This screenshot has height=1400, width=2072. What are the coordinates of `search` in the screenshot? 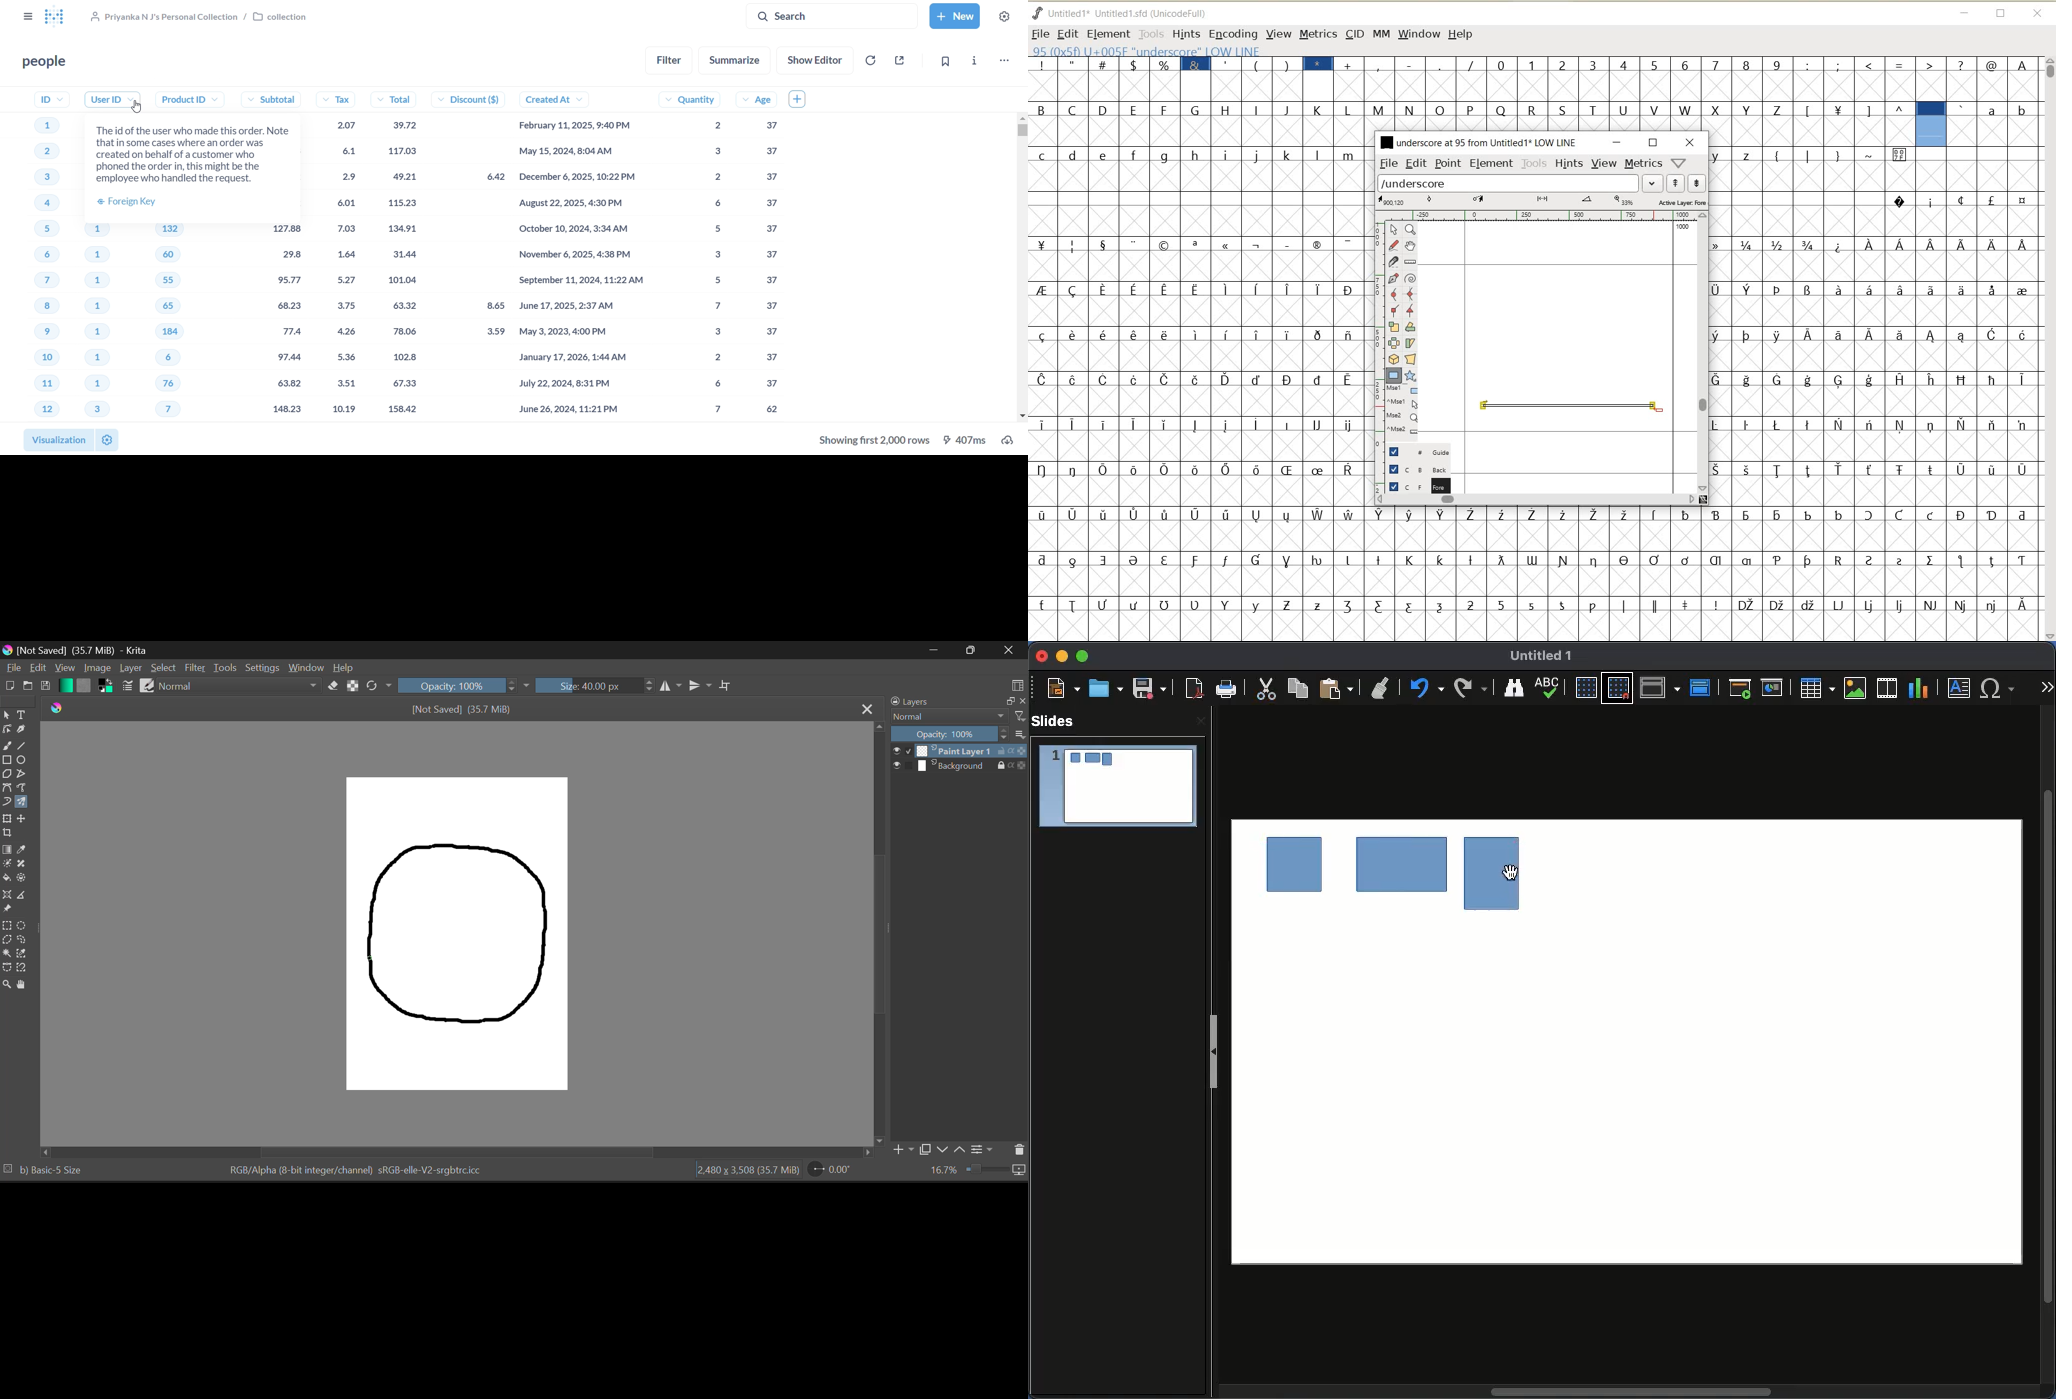 It's located at (833, 17).